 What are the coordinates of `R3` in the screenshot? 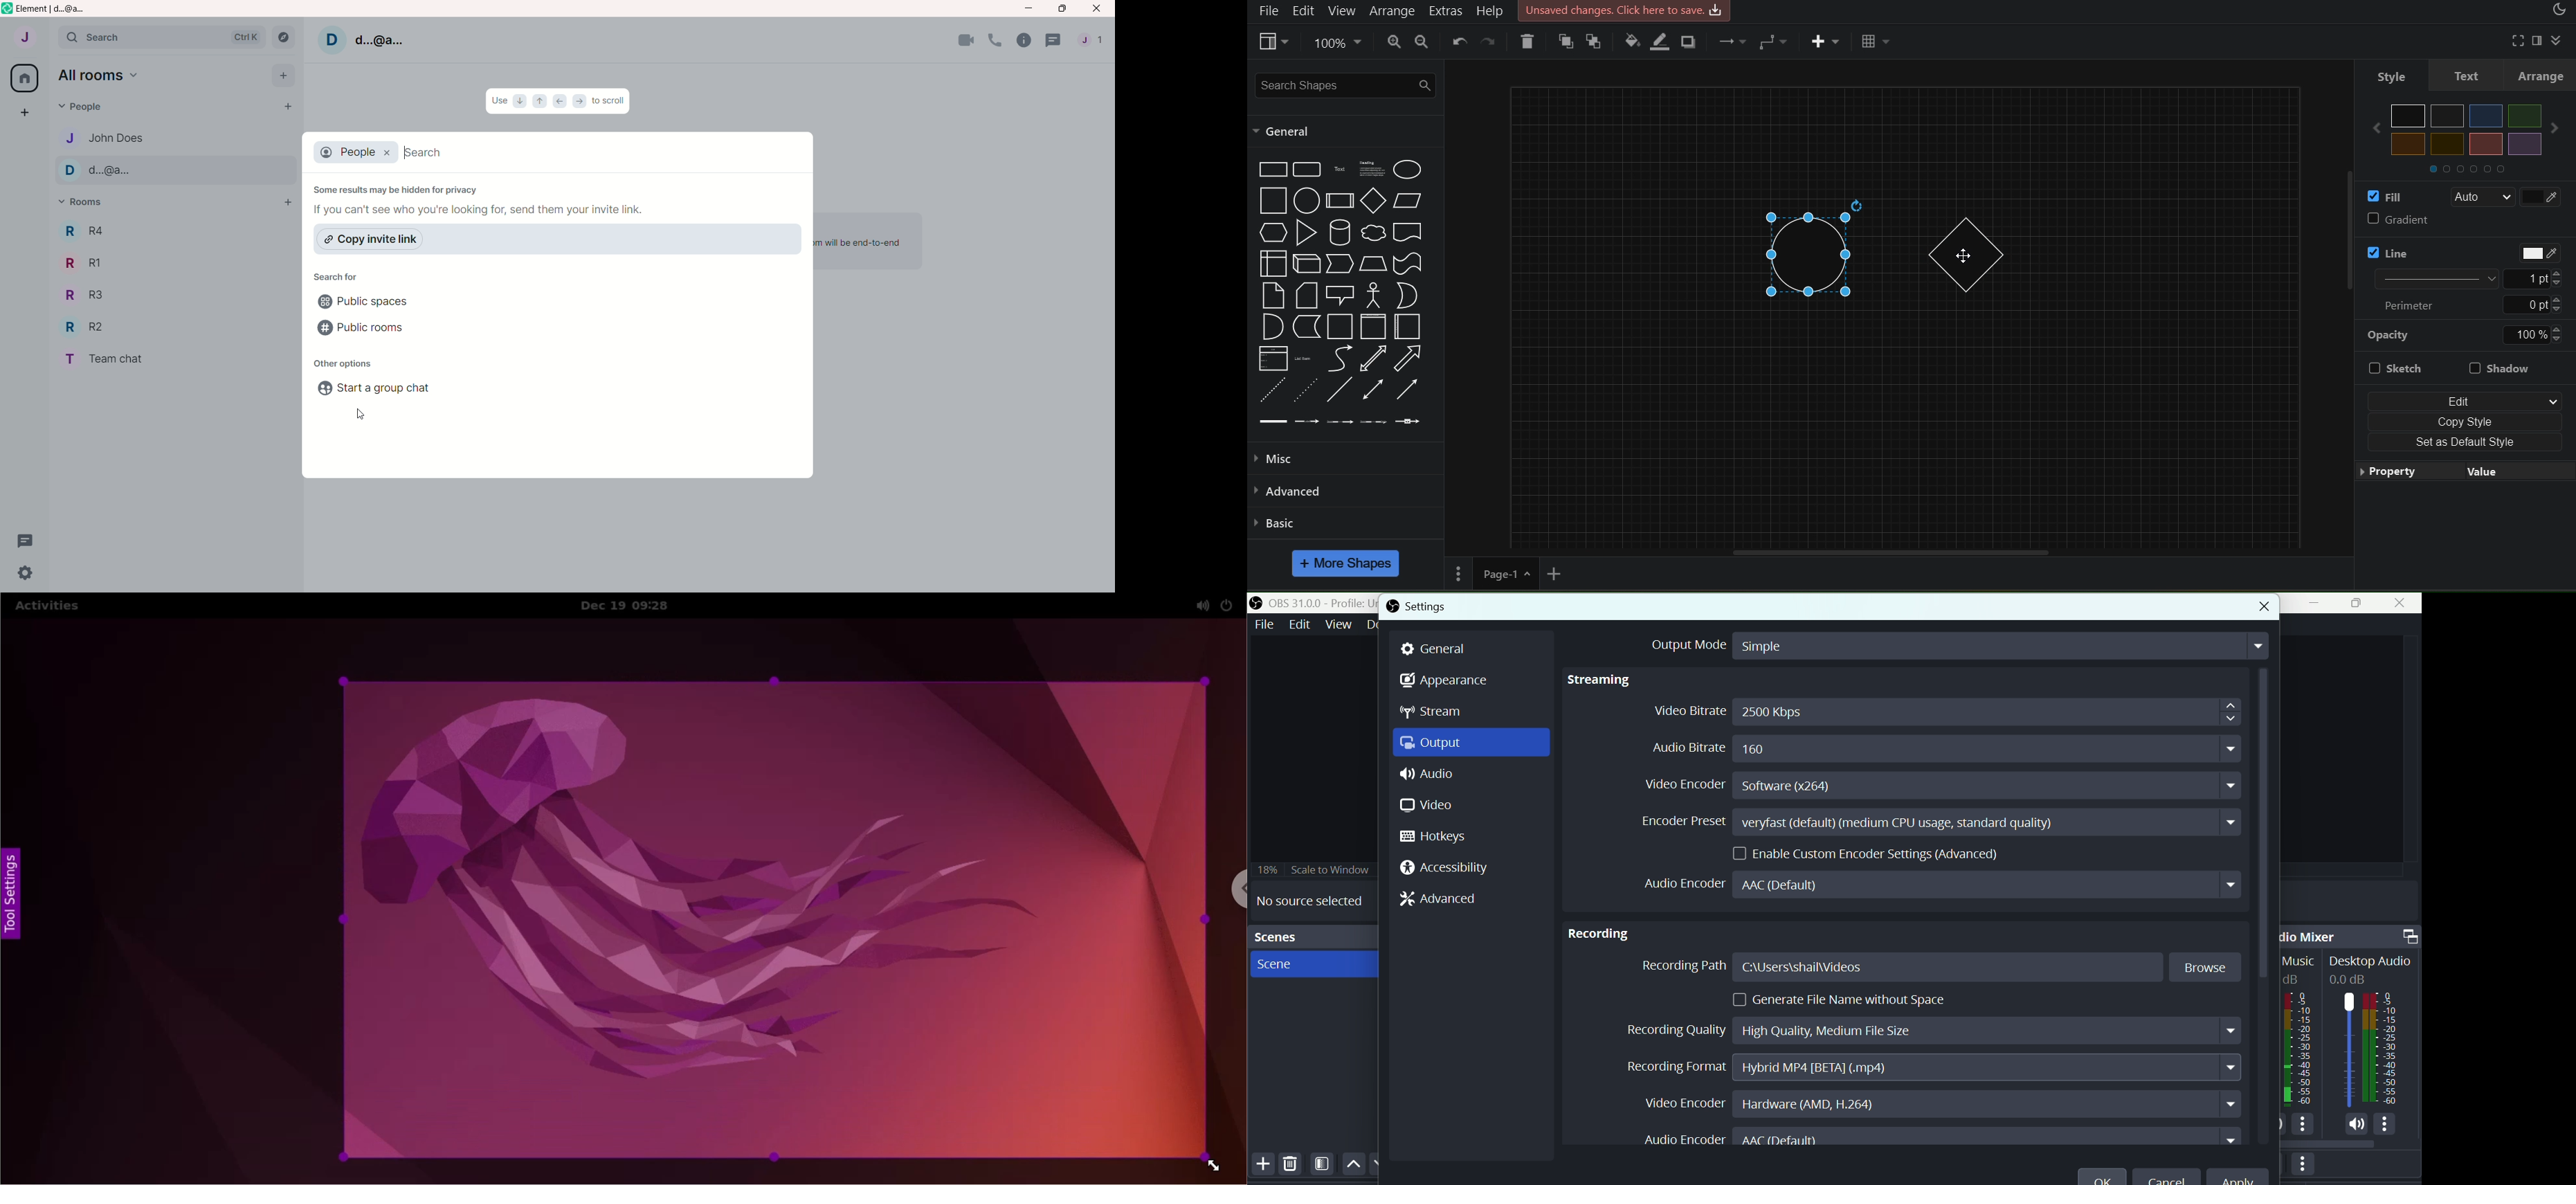 It's located at (83, 296).